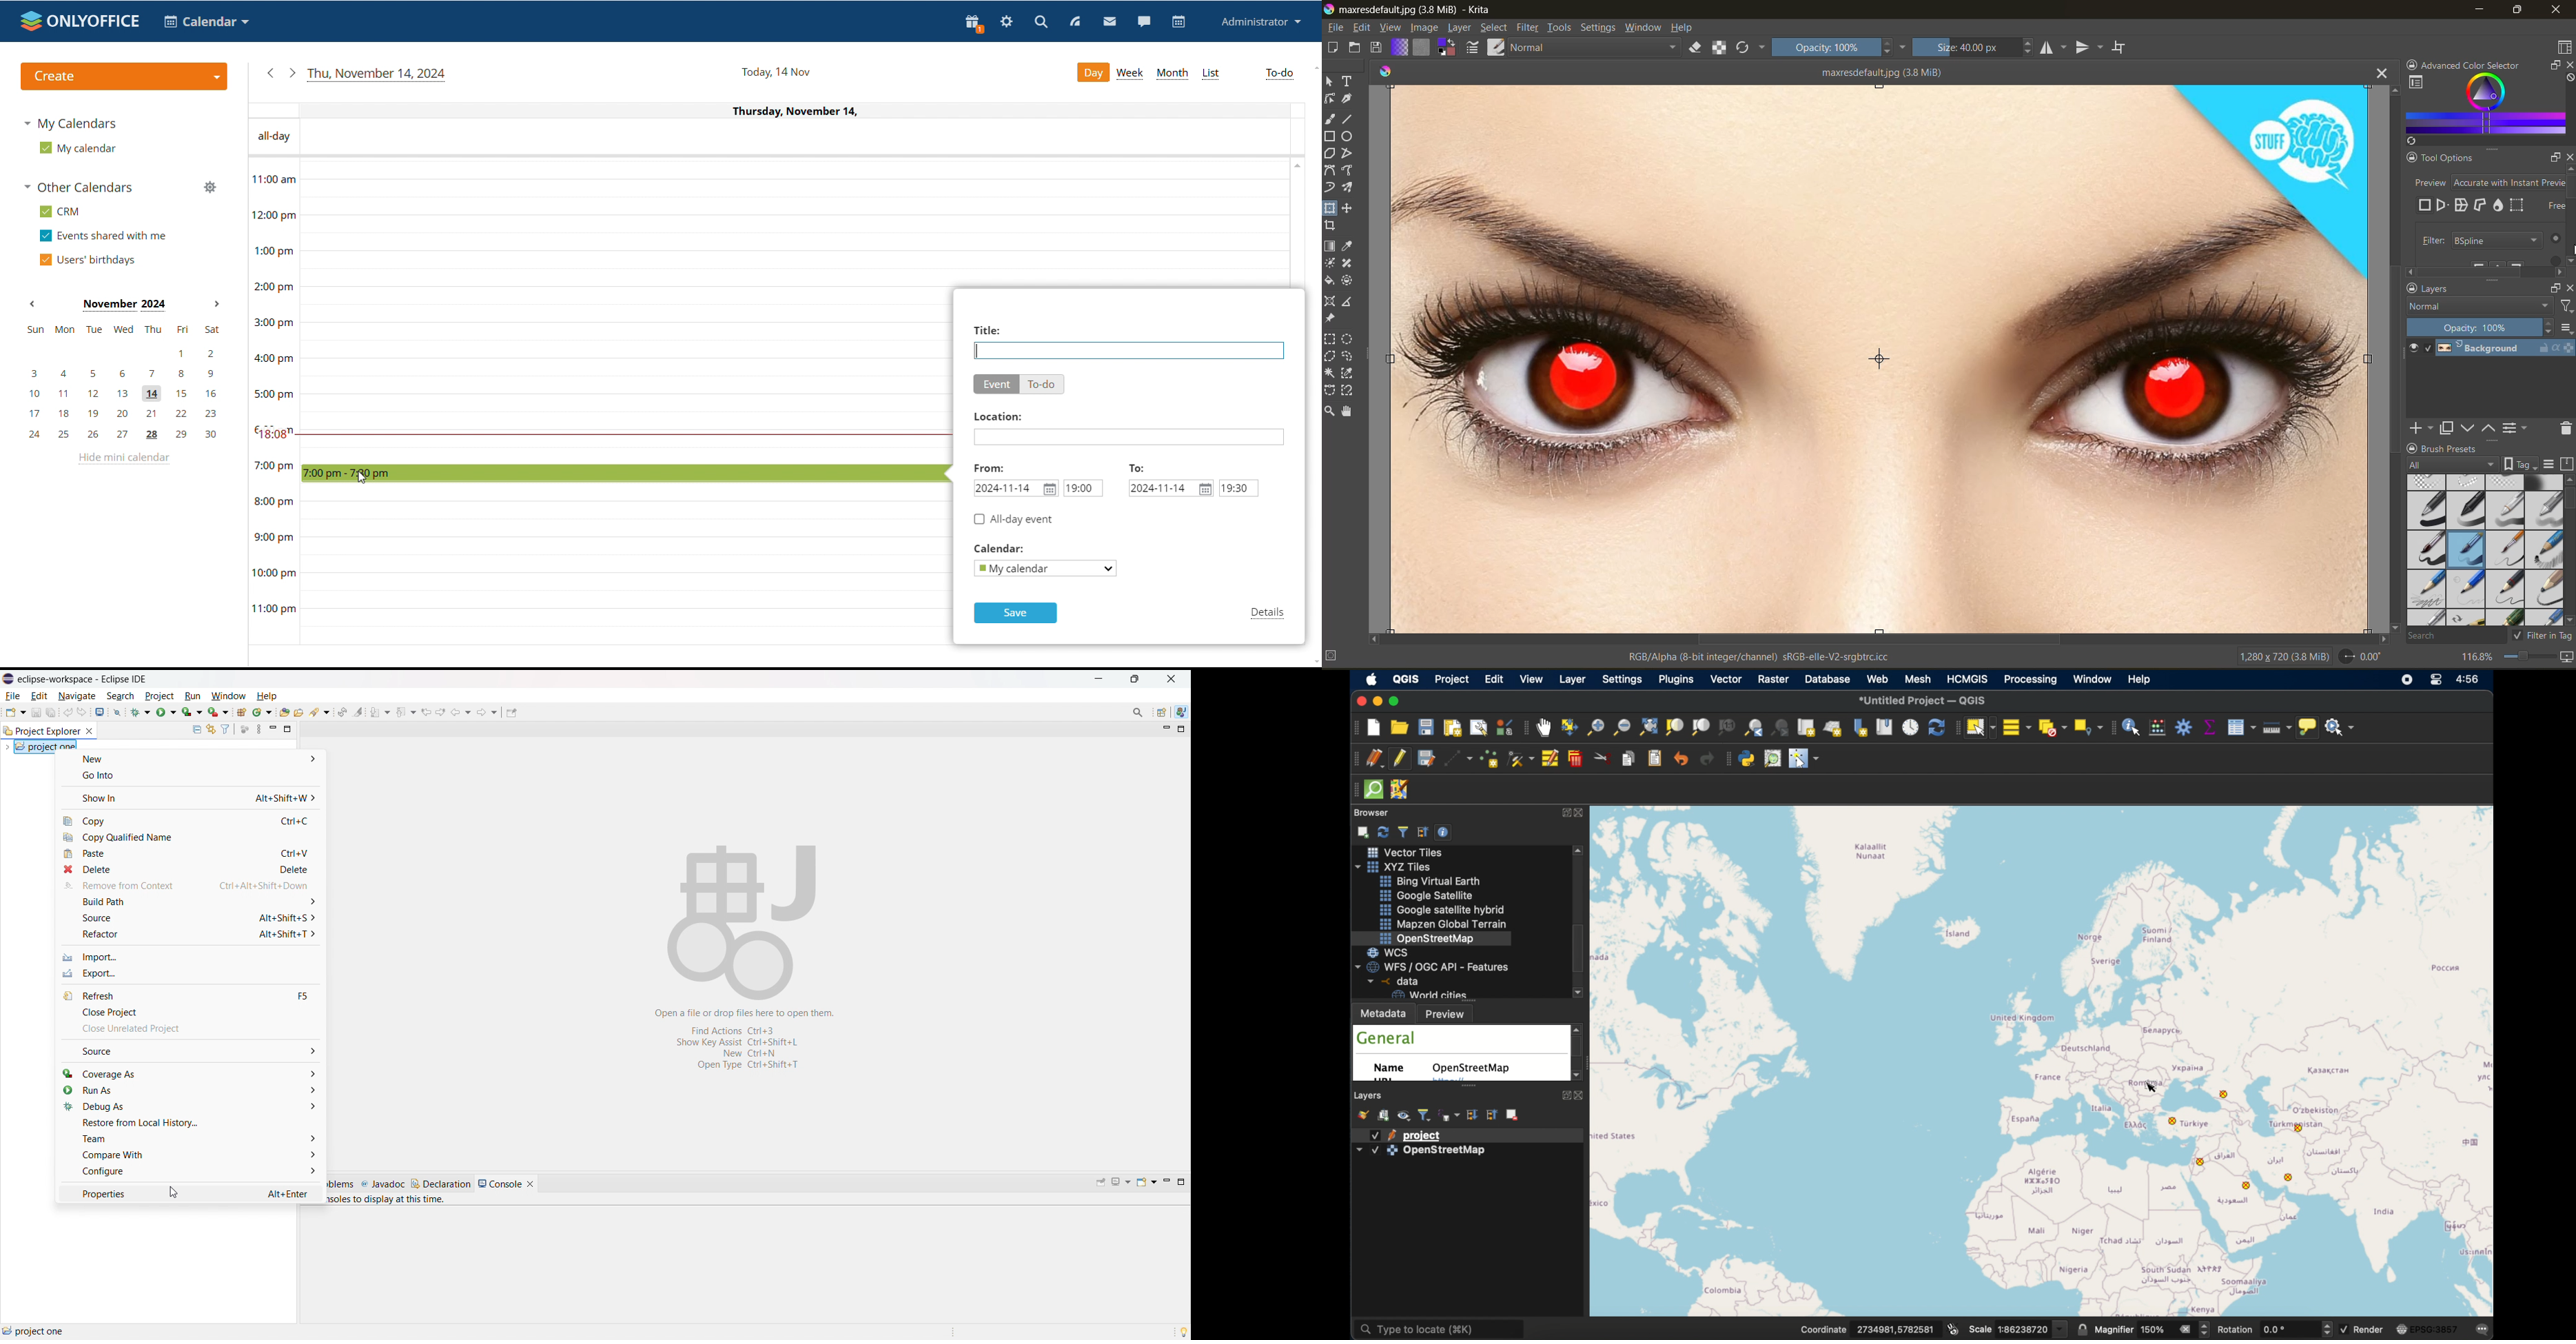  What do you see at coordinates (2242, 727) in the screenshot?
I see `show attribute table` at bounding box center [2242, 727].